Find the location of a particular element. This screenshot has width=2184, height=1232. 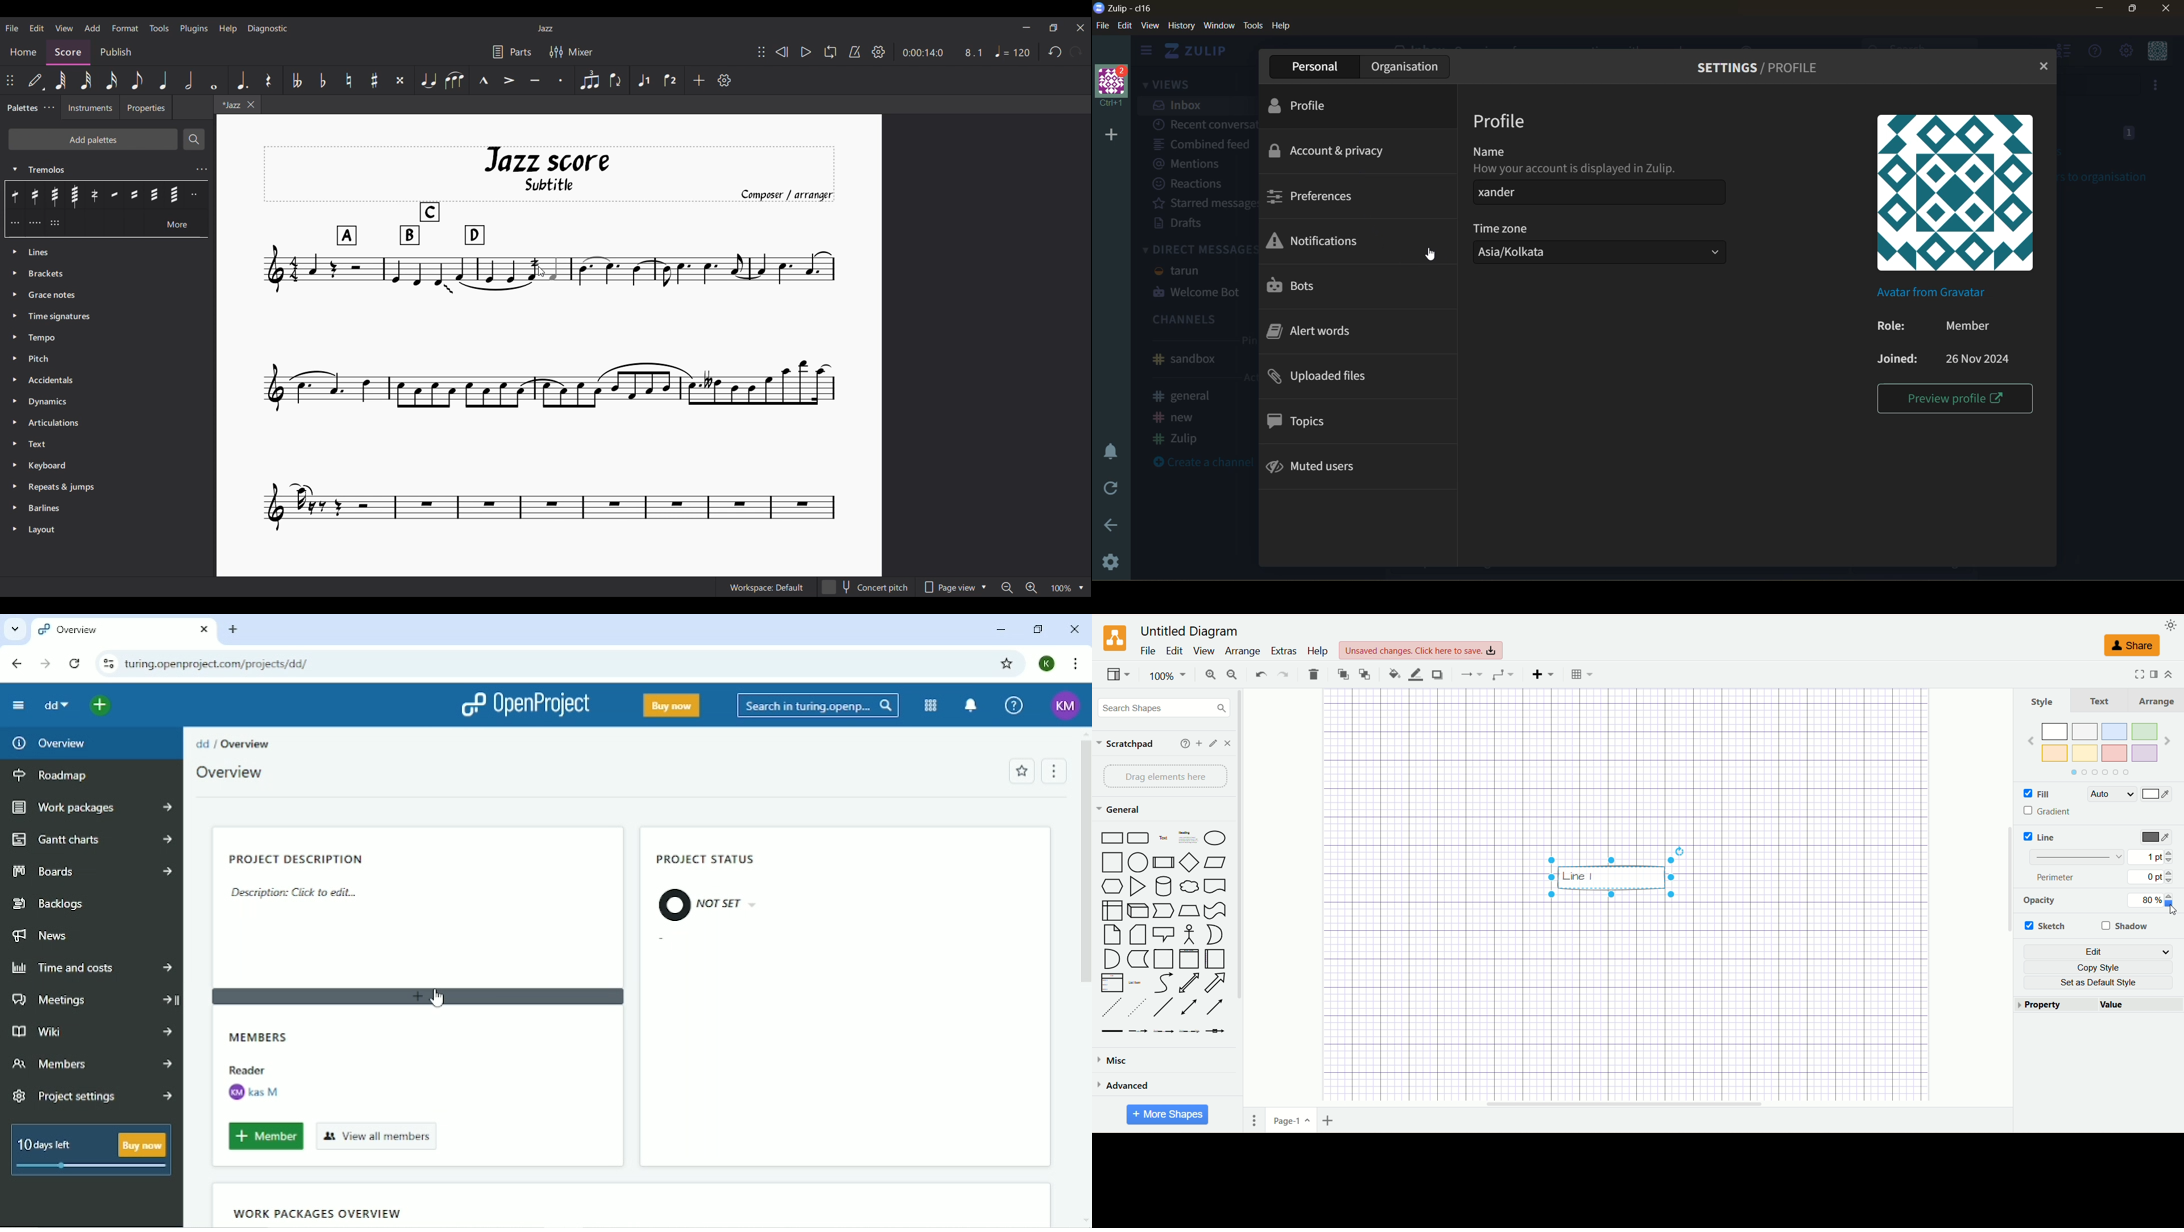

waypoint is located at coordinates (1502, 674).